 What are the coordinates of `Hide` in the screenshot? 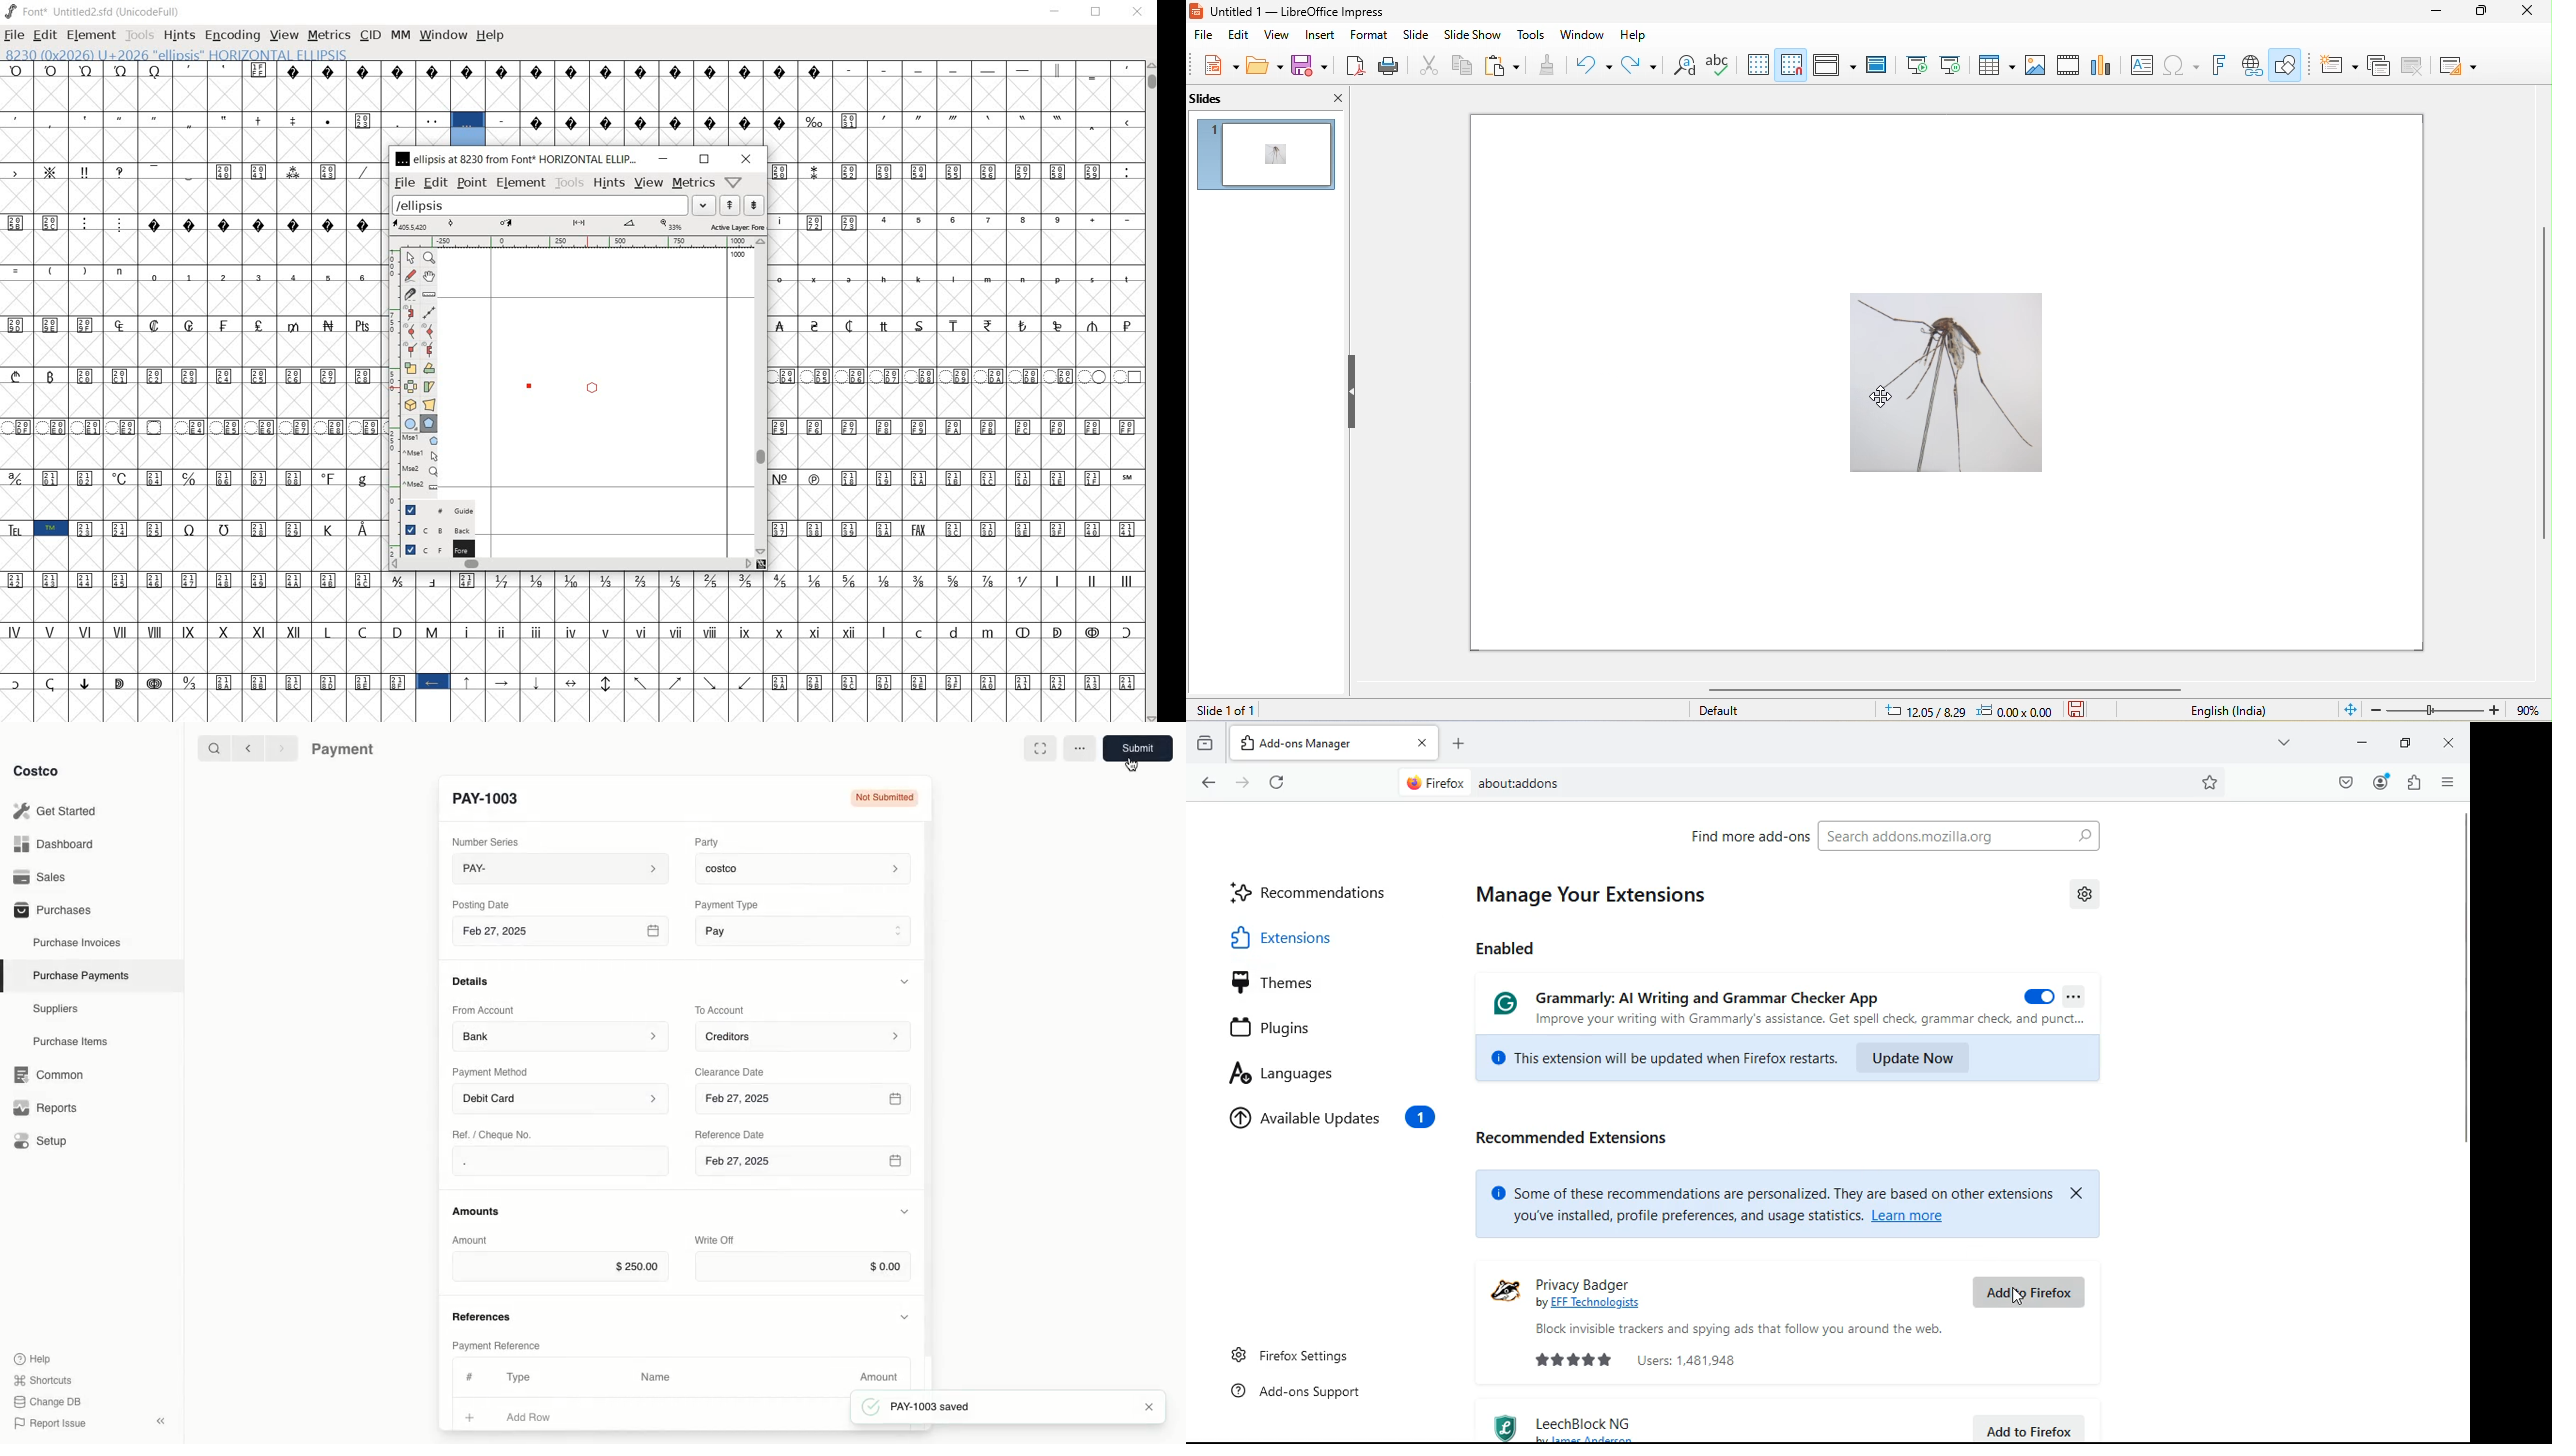 It's located at (907, 1315).